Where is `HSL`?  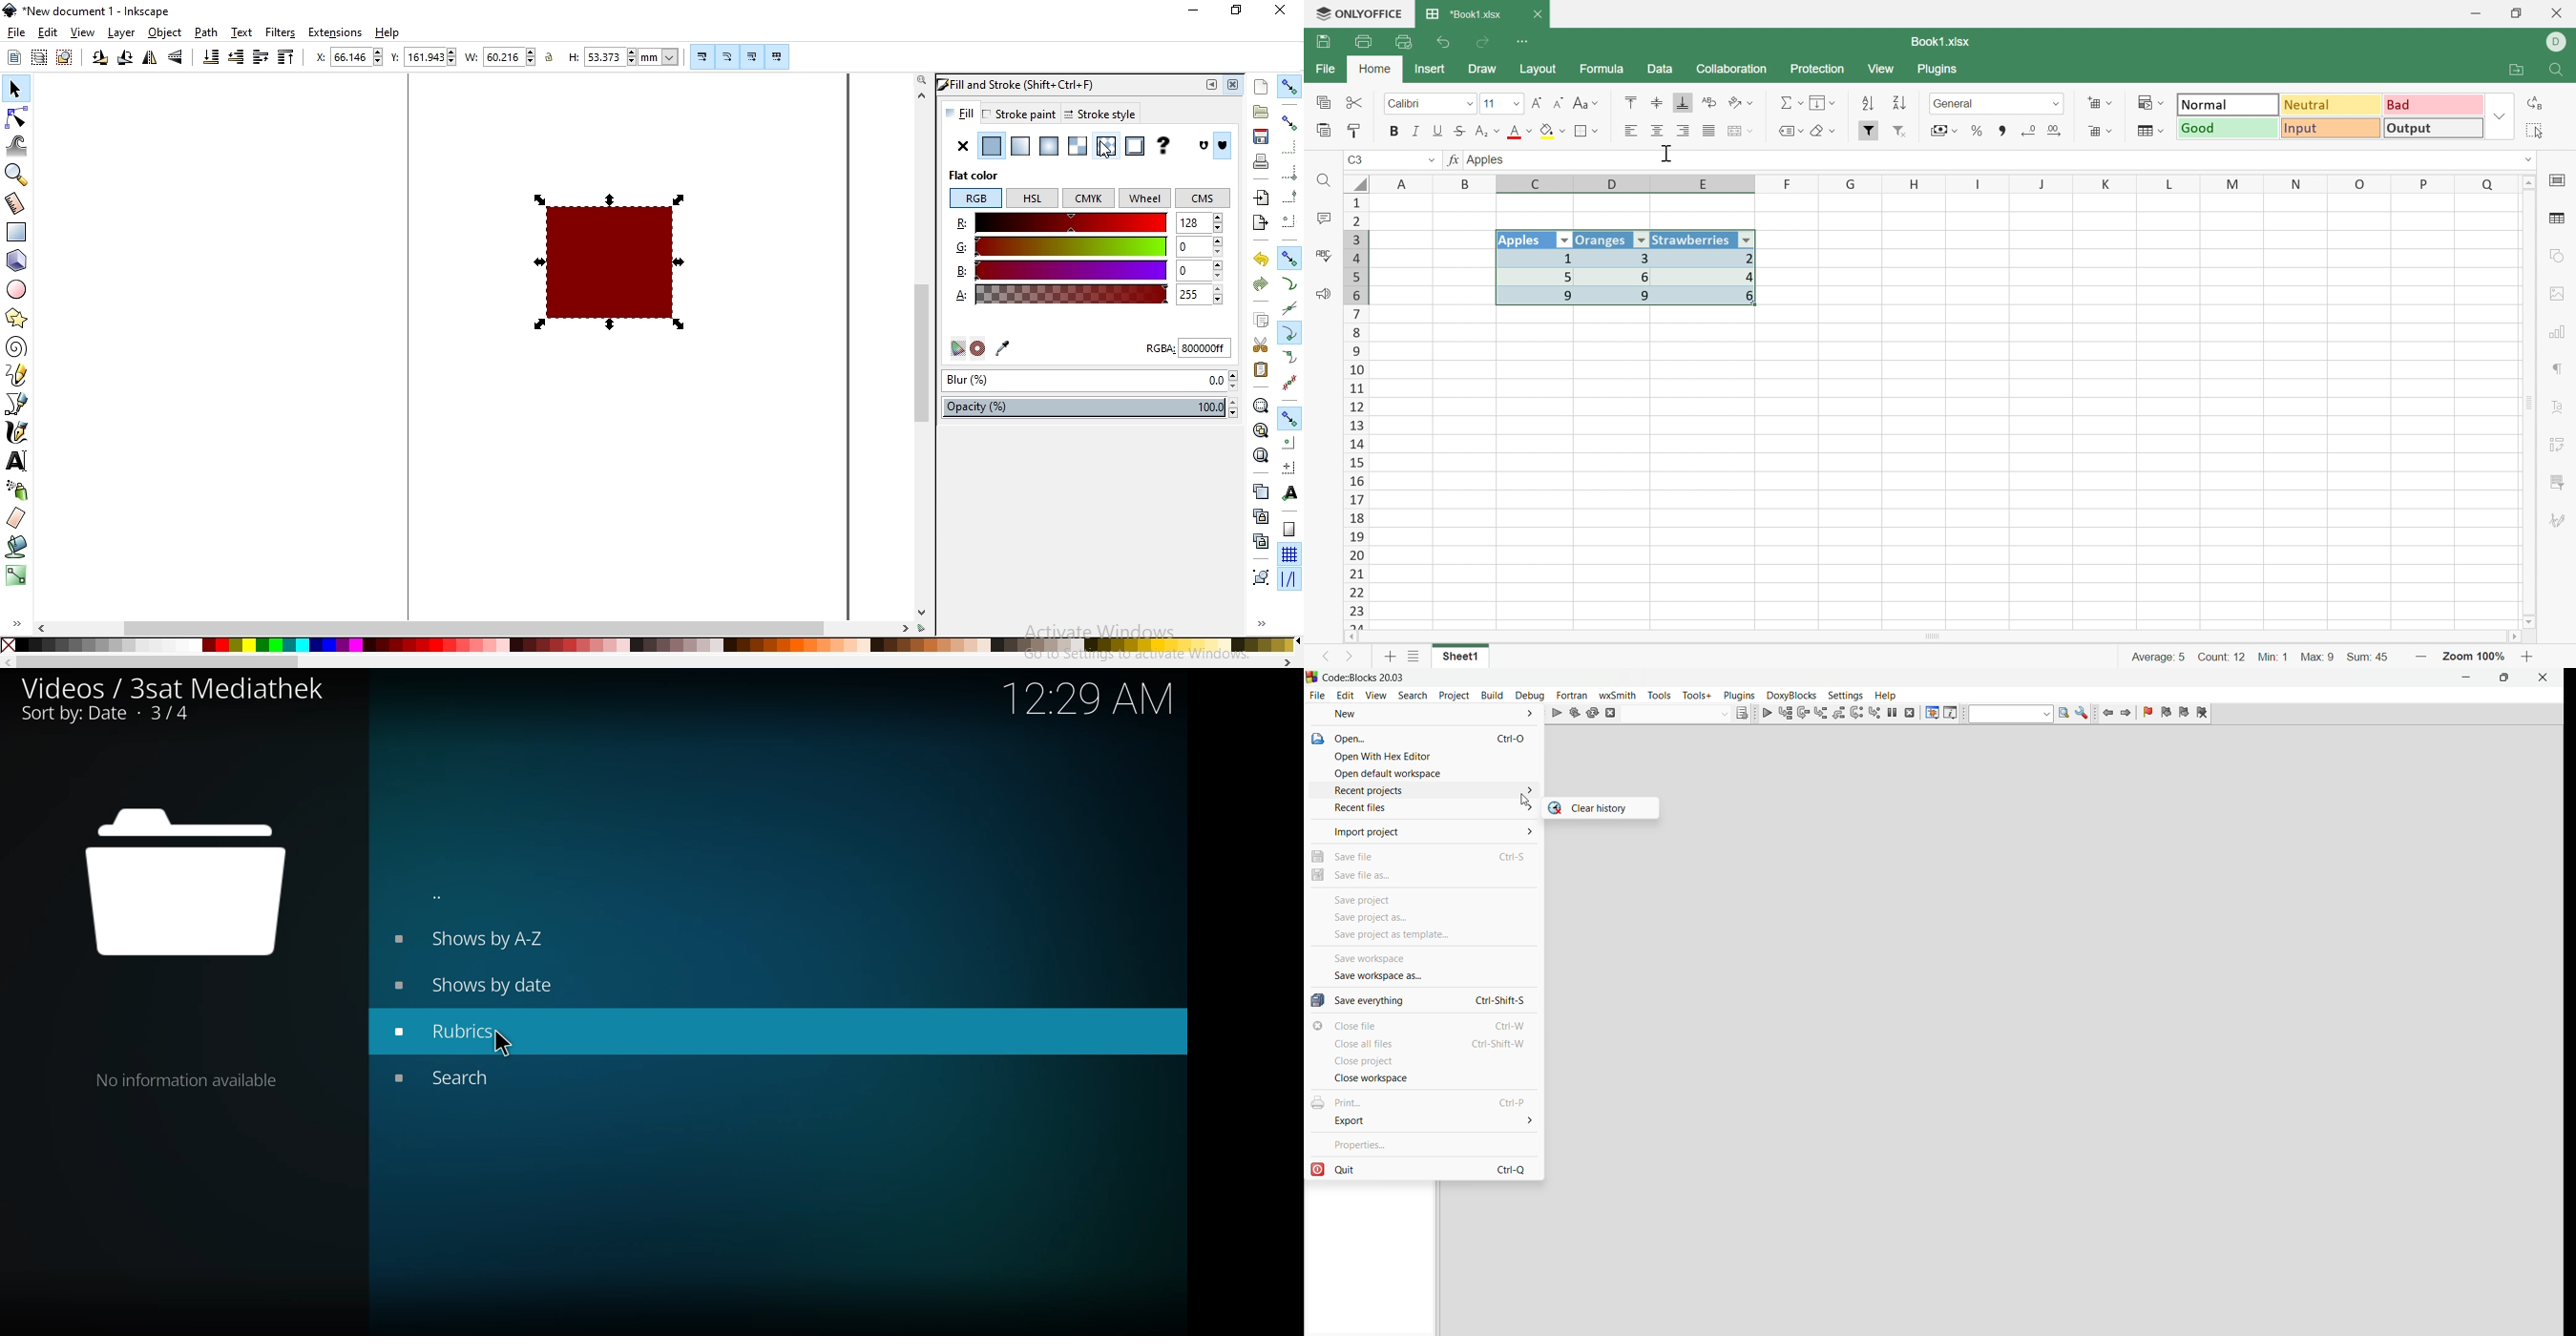
HSL is located at coordinates (1033, 198).